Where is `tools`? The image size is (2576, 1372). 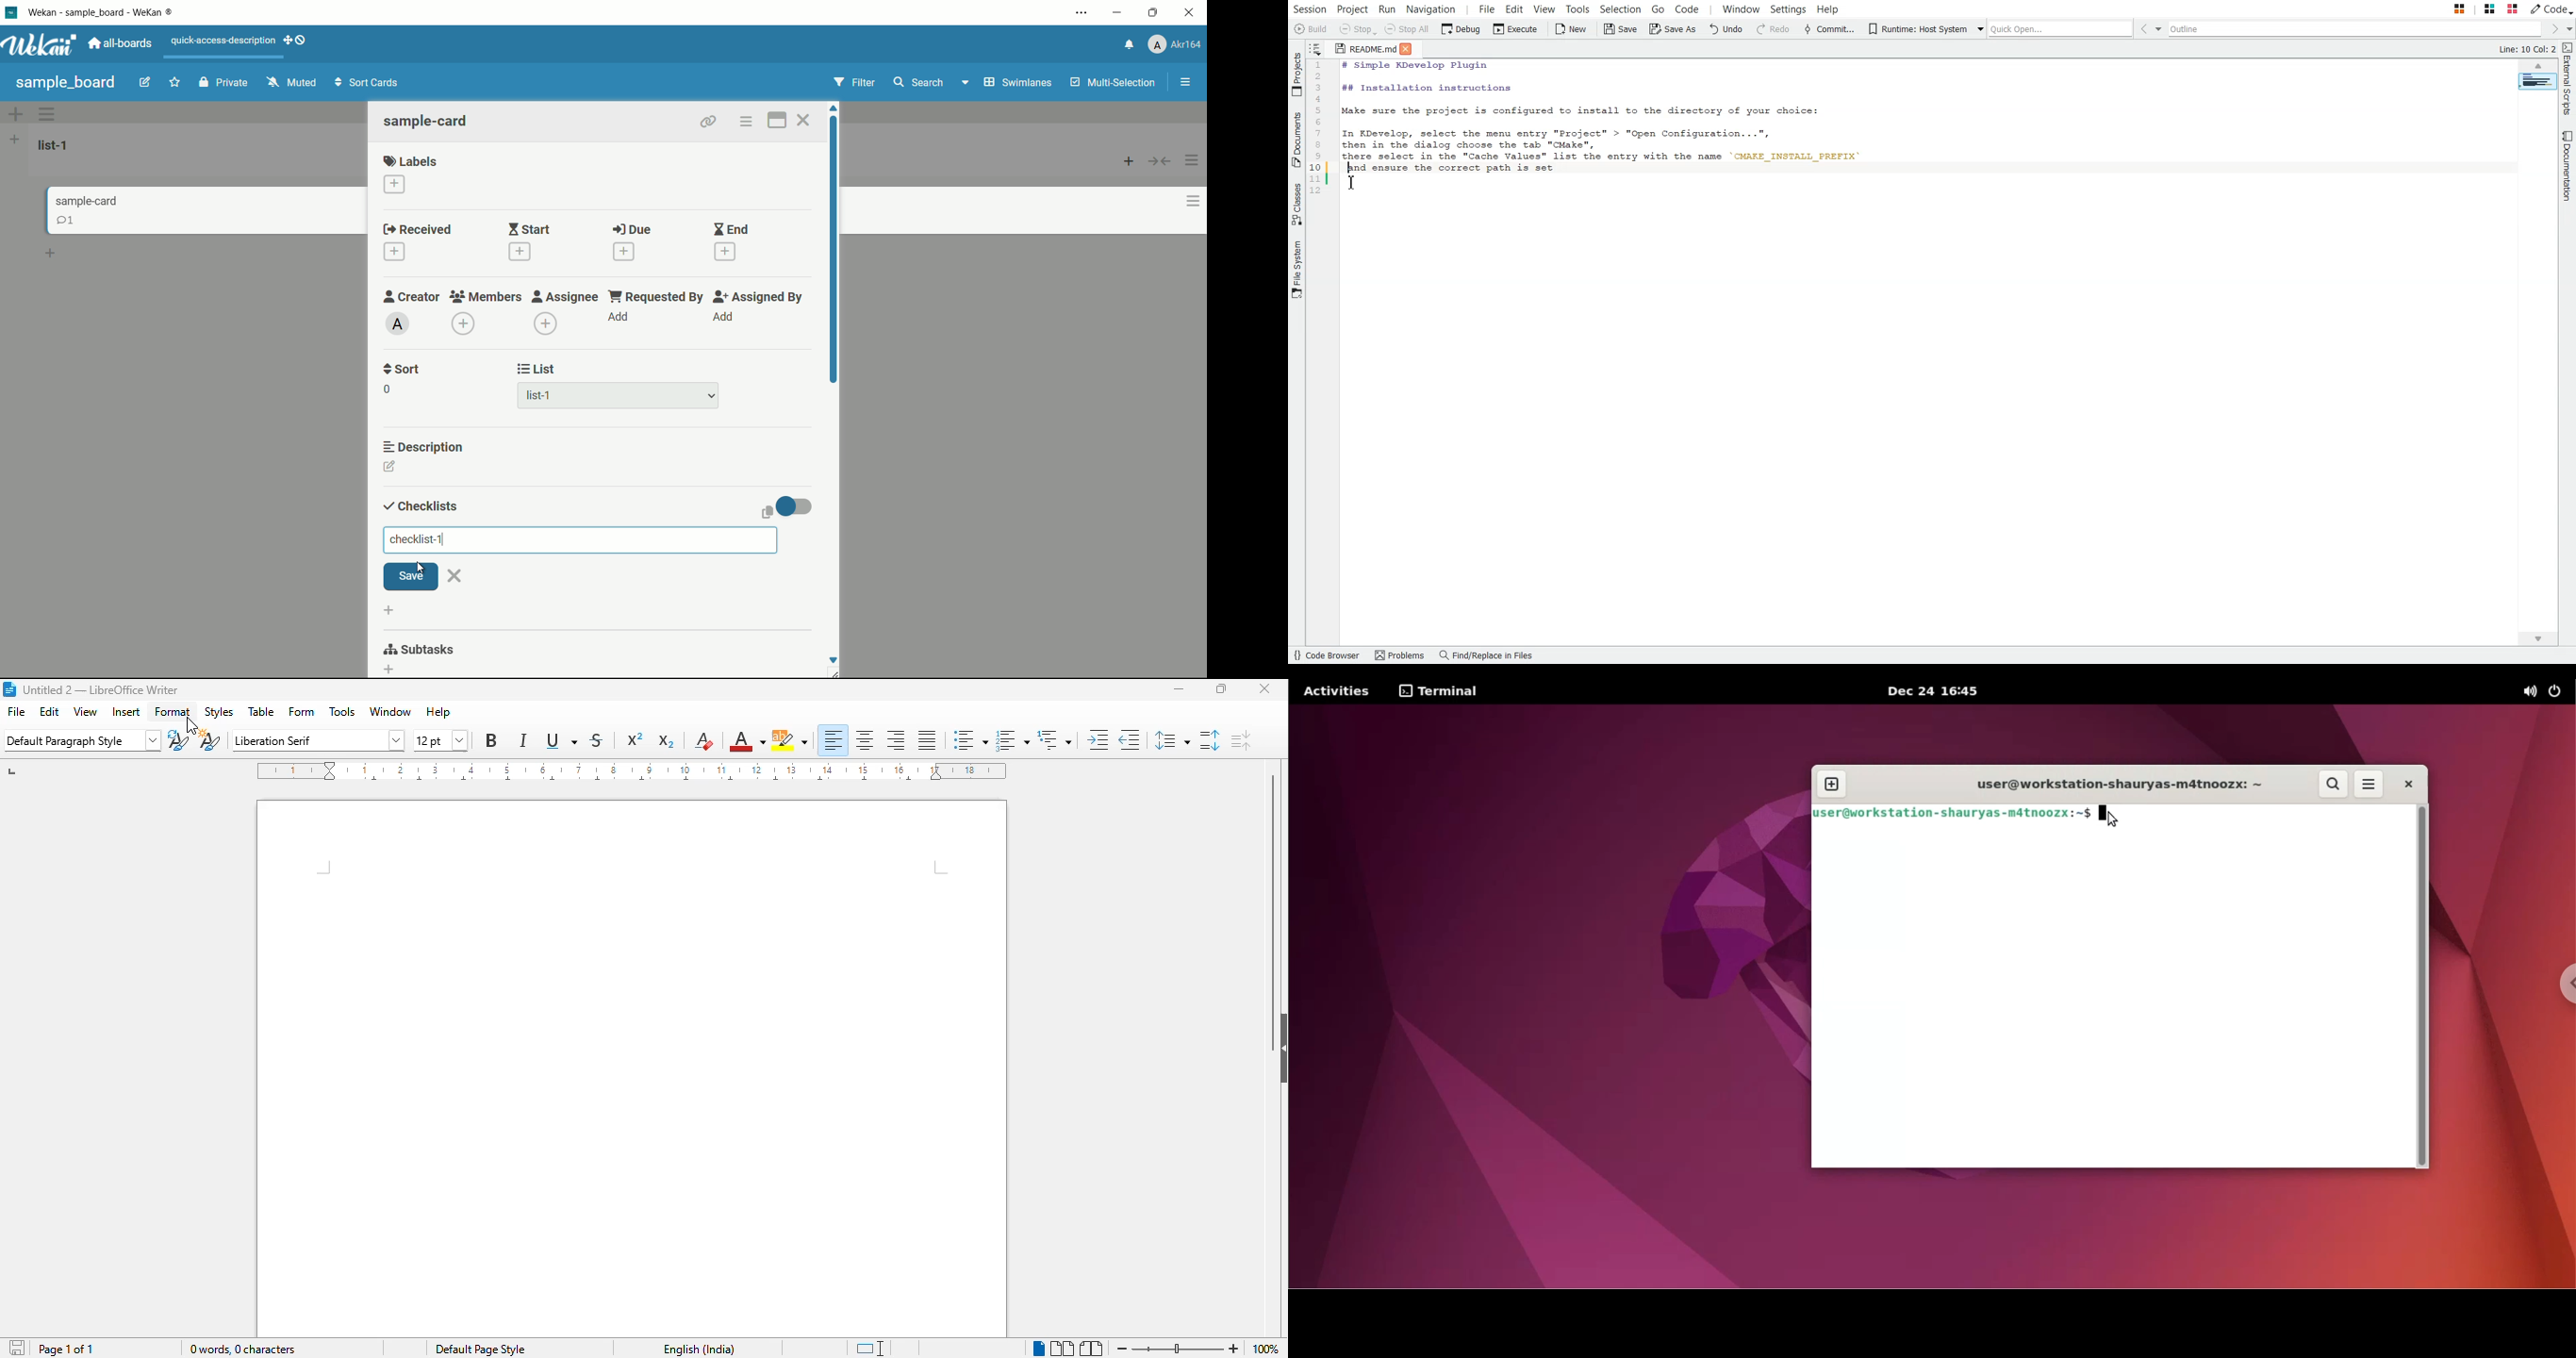 tools is located at coordinates (342, 711).